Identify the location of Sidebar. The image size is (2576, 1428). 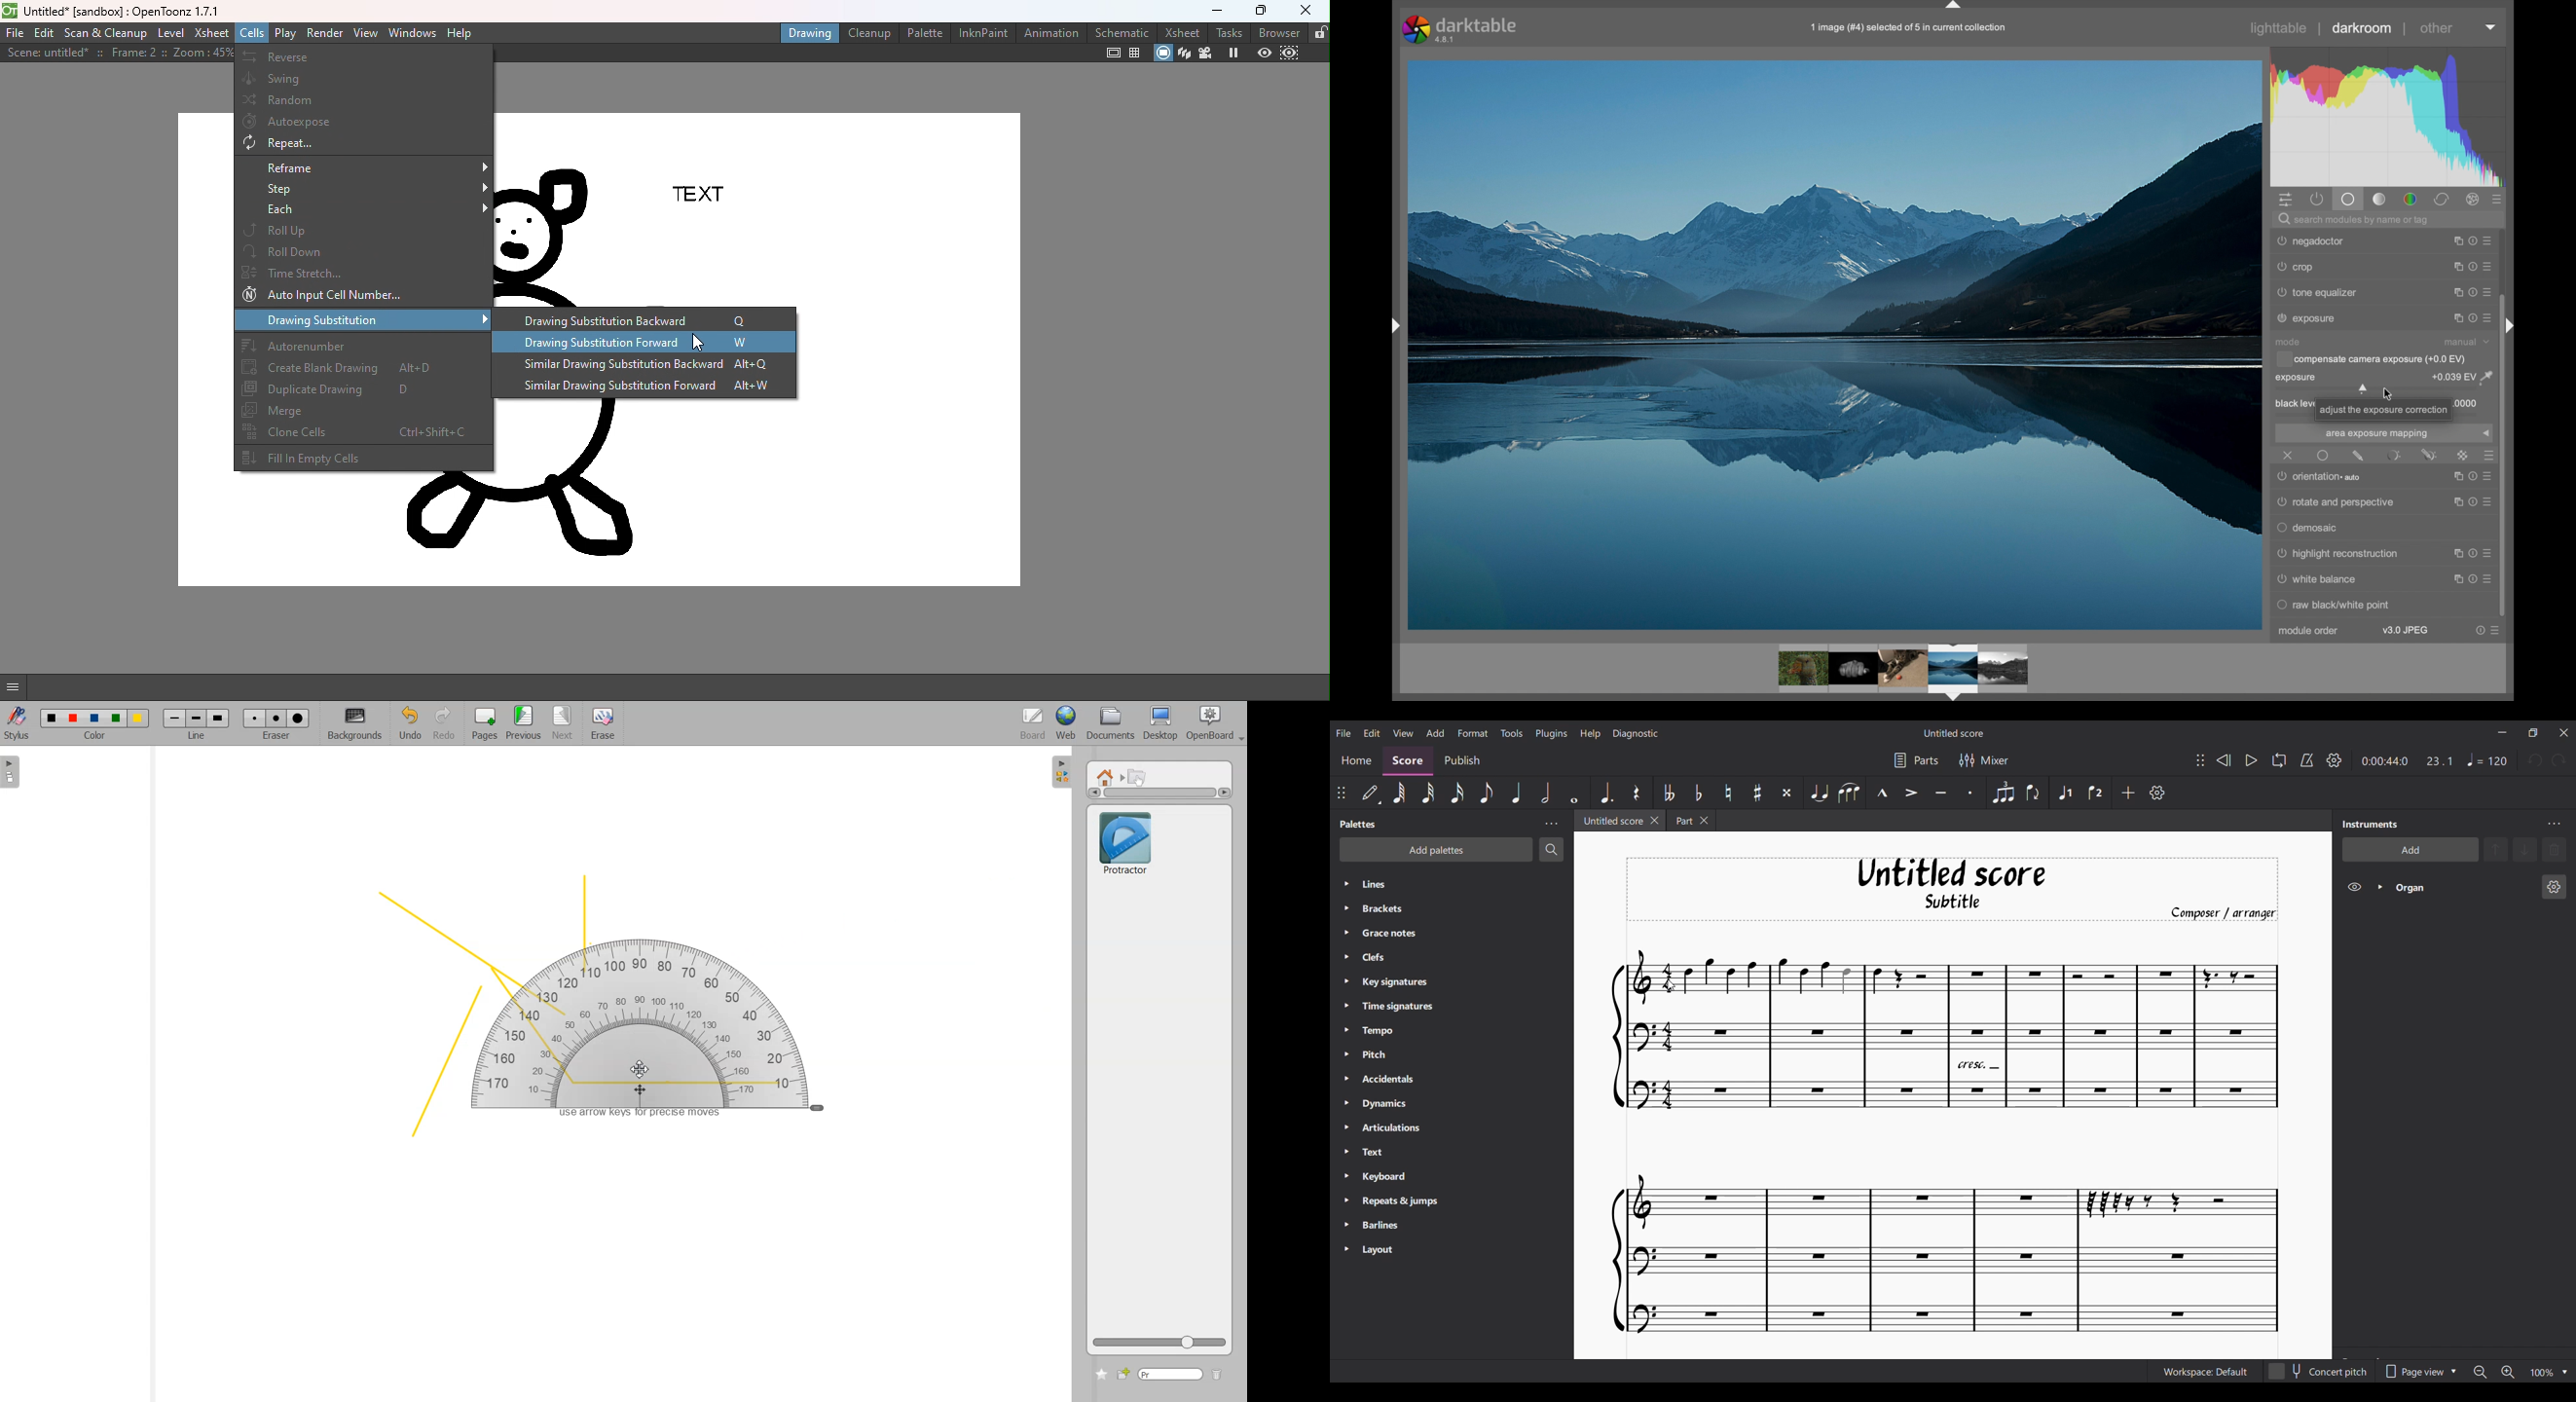
(1062, 771).